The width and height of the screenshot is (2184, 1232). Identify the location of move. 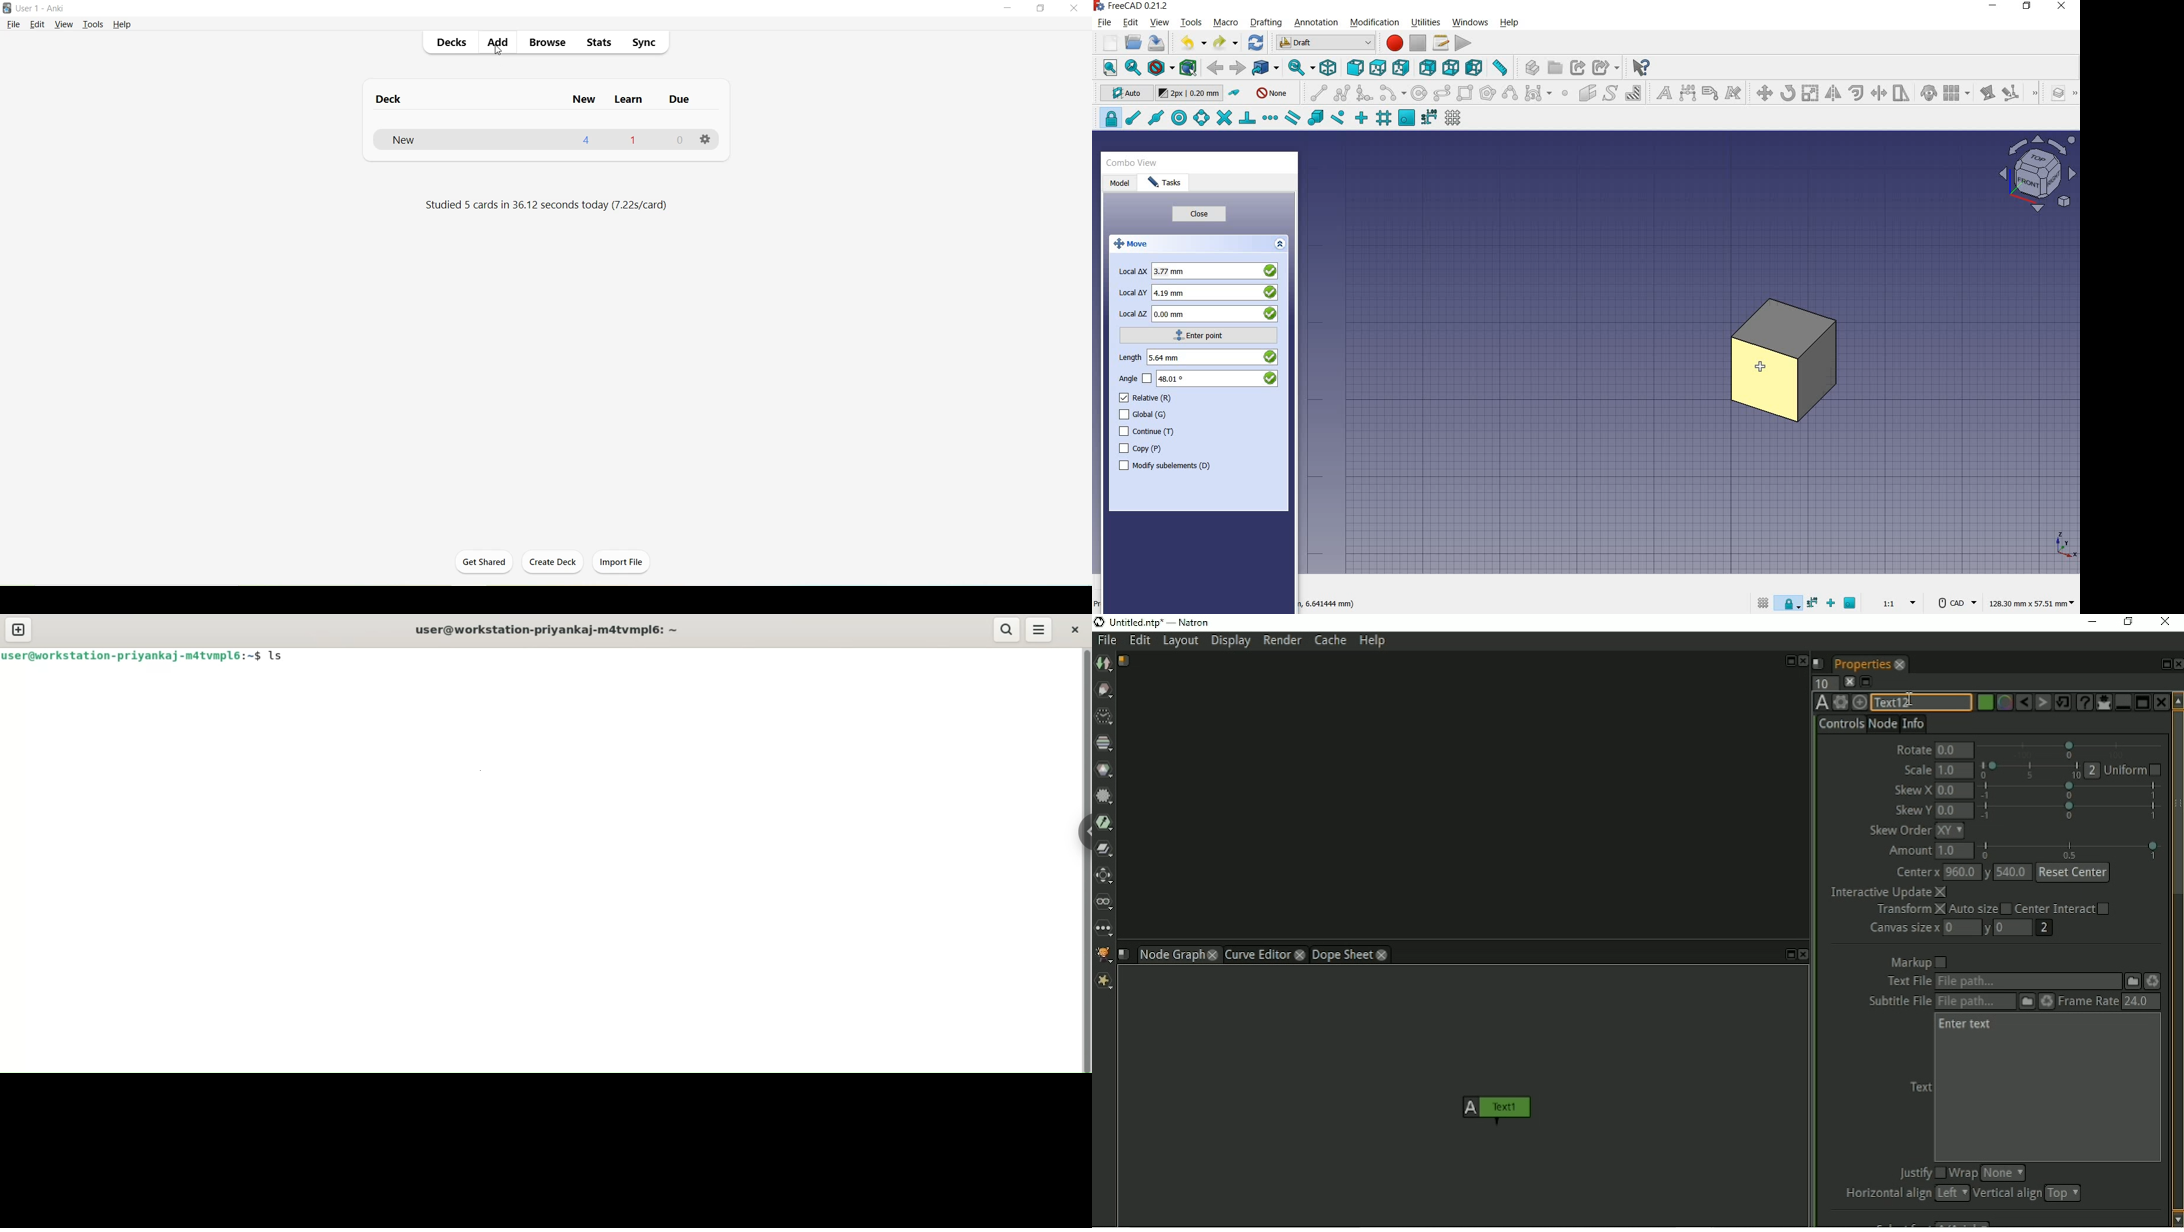
(1762, 92).